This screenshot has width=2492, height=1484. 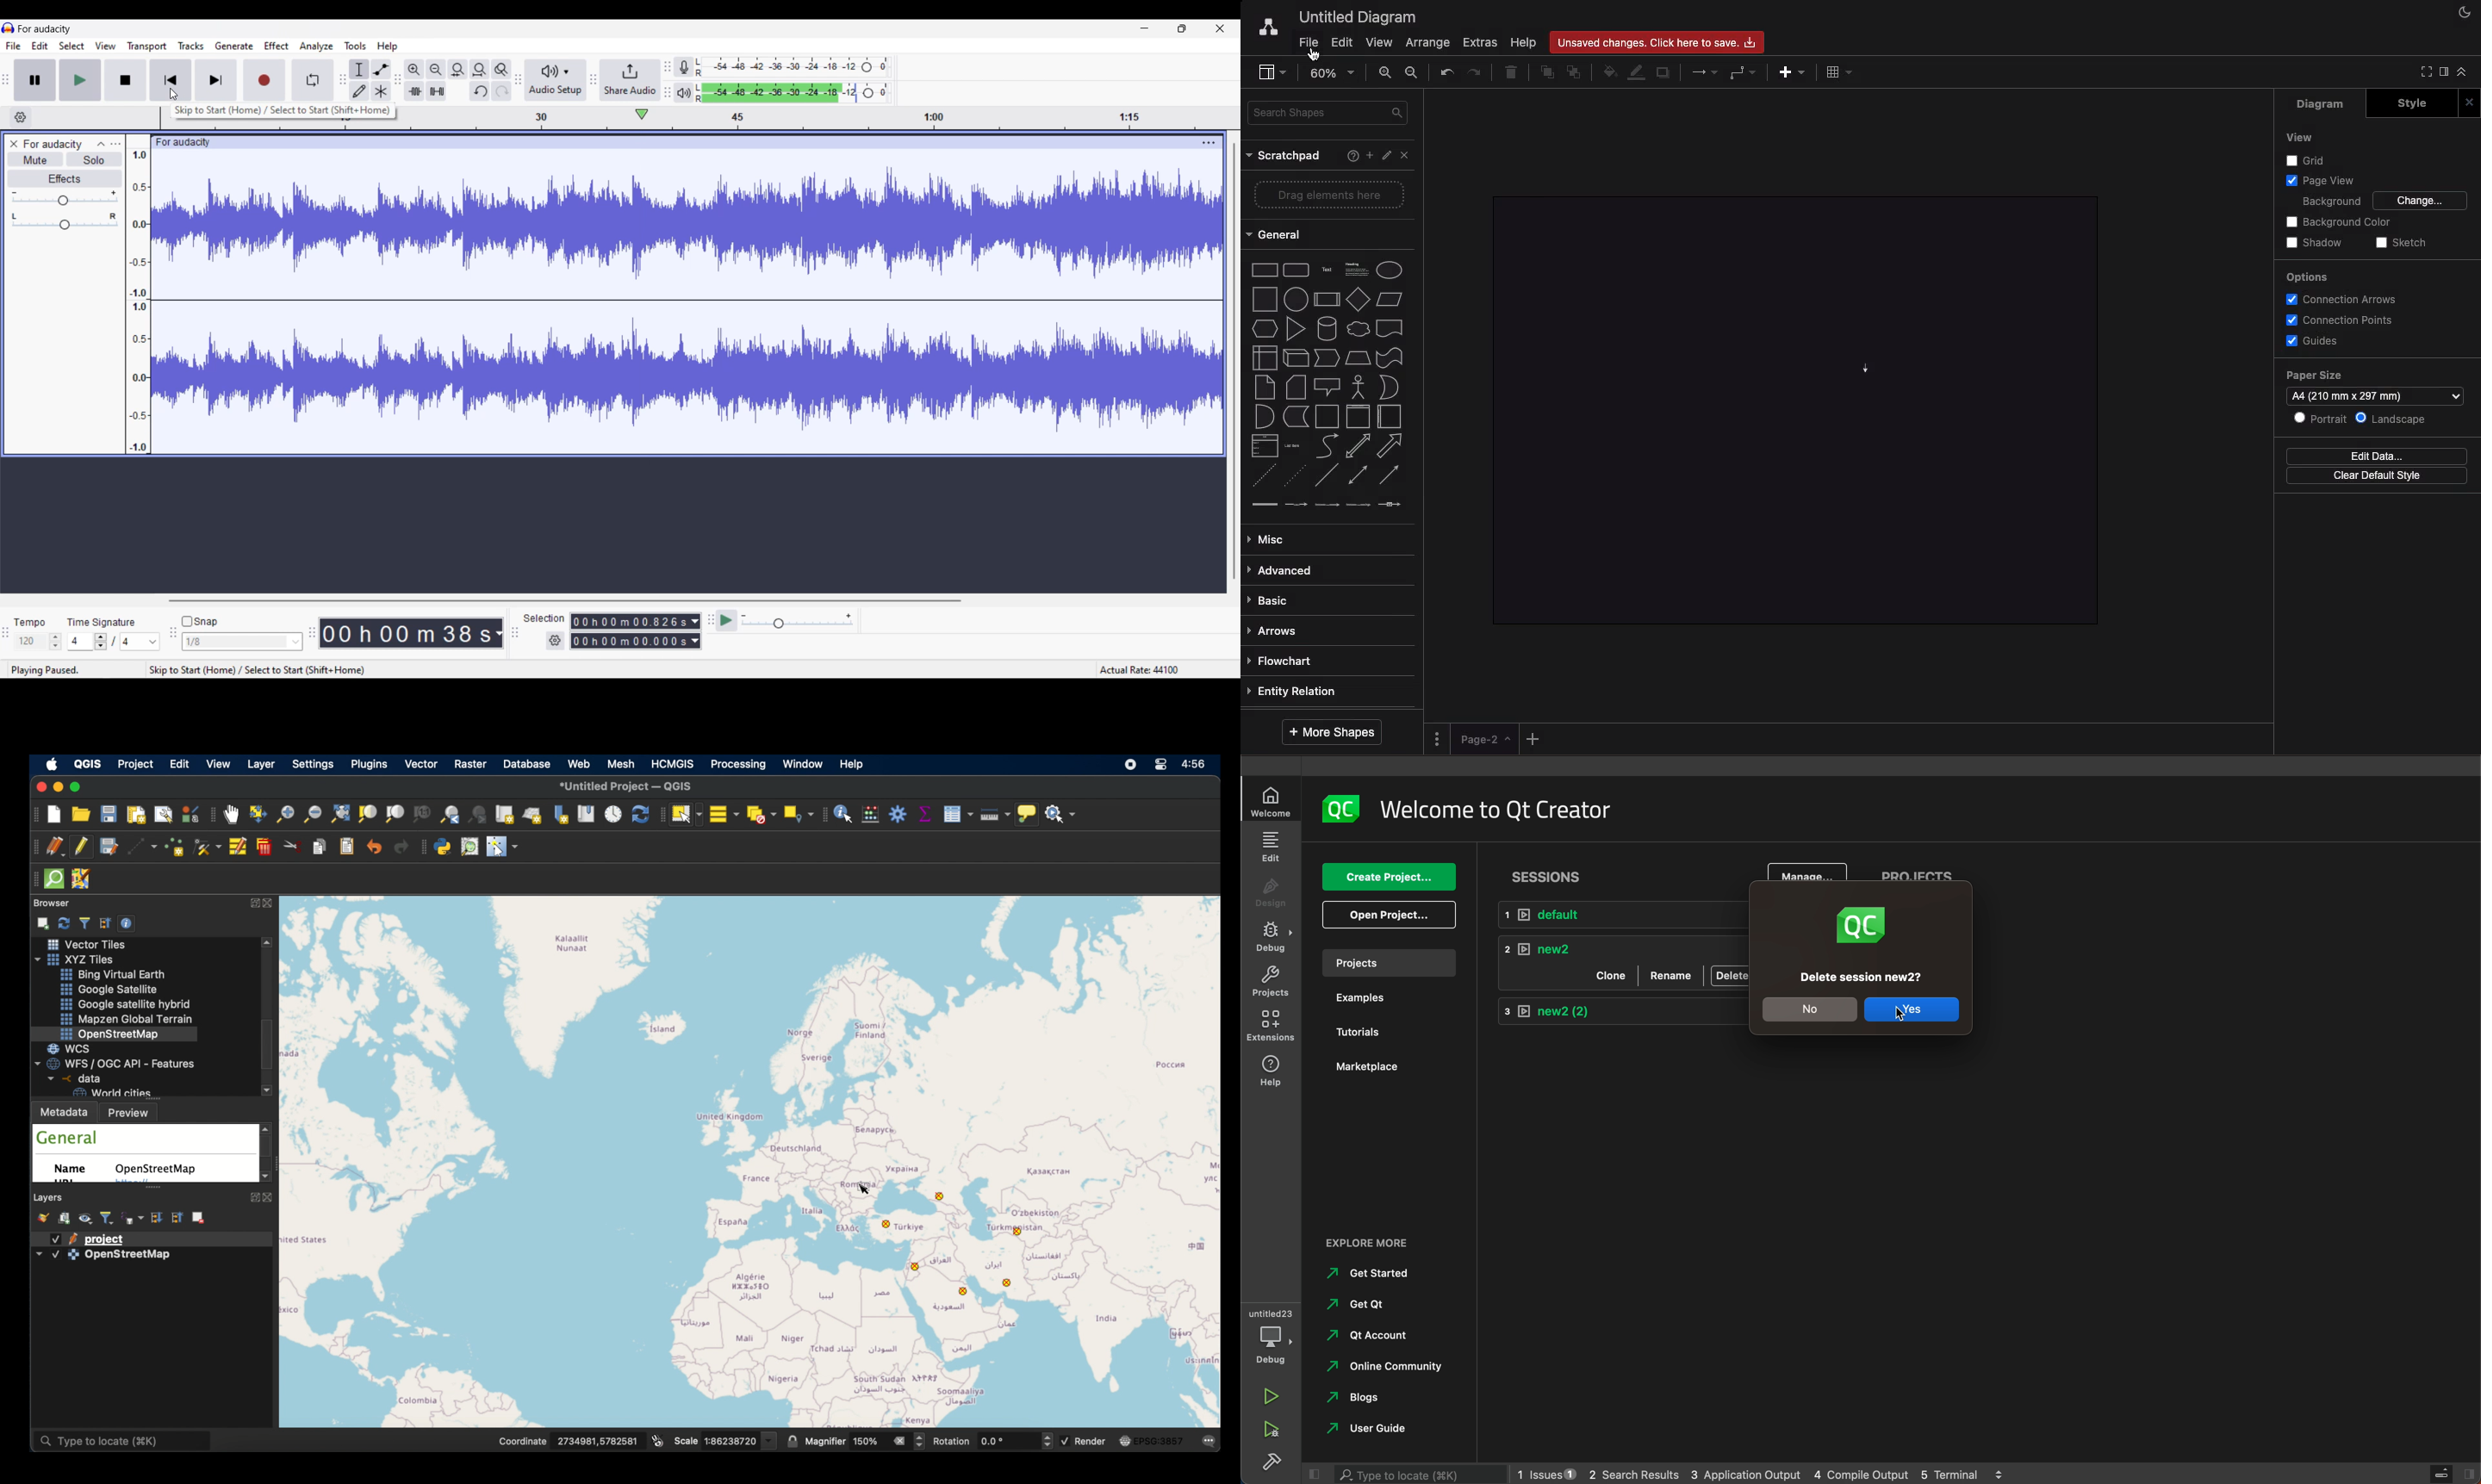 I want to click on Select menu, so click(x=72, y=46).